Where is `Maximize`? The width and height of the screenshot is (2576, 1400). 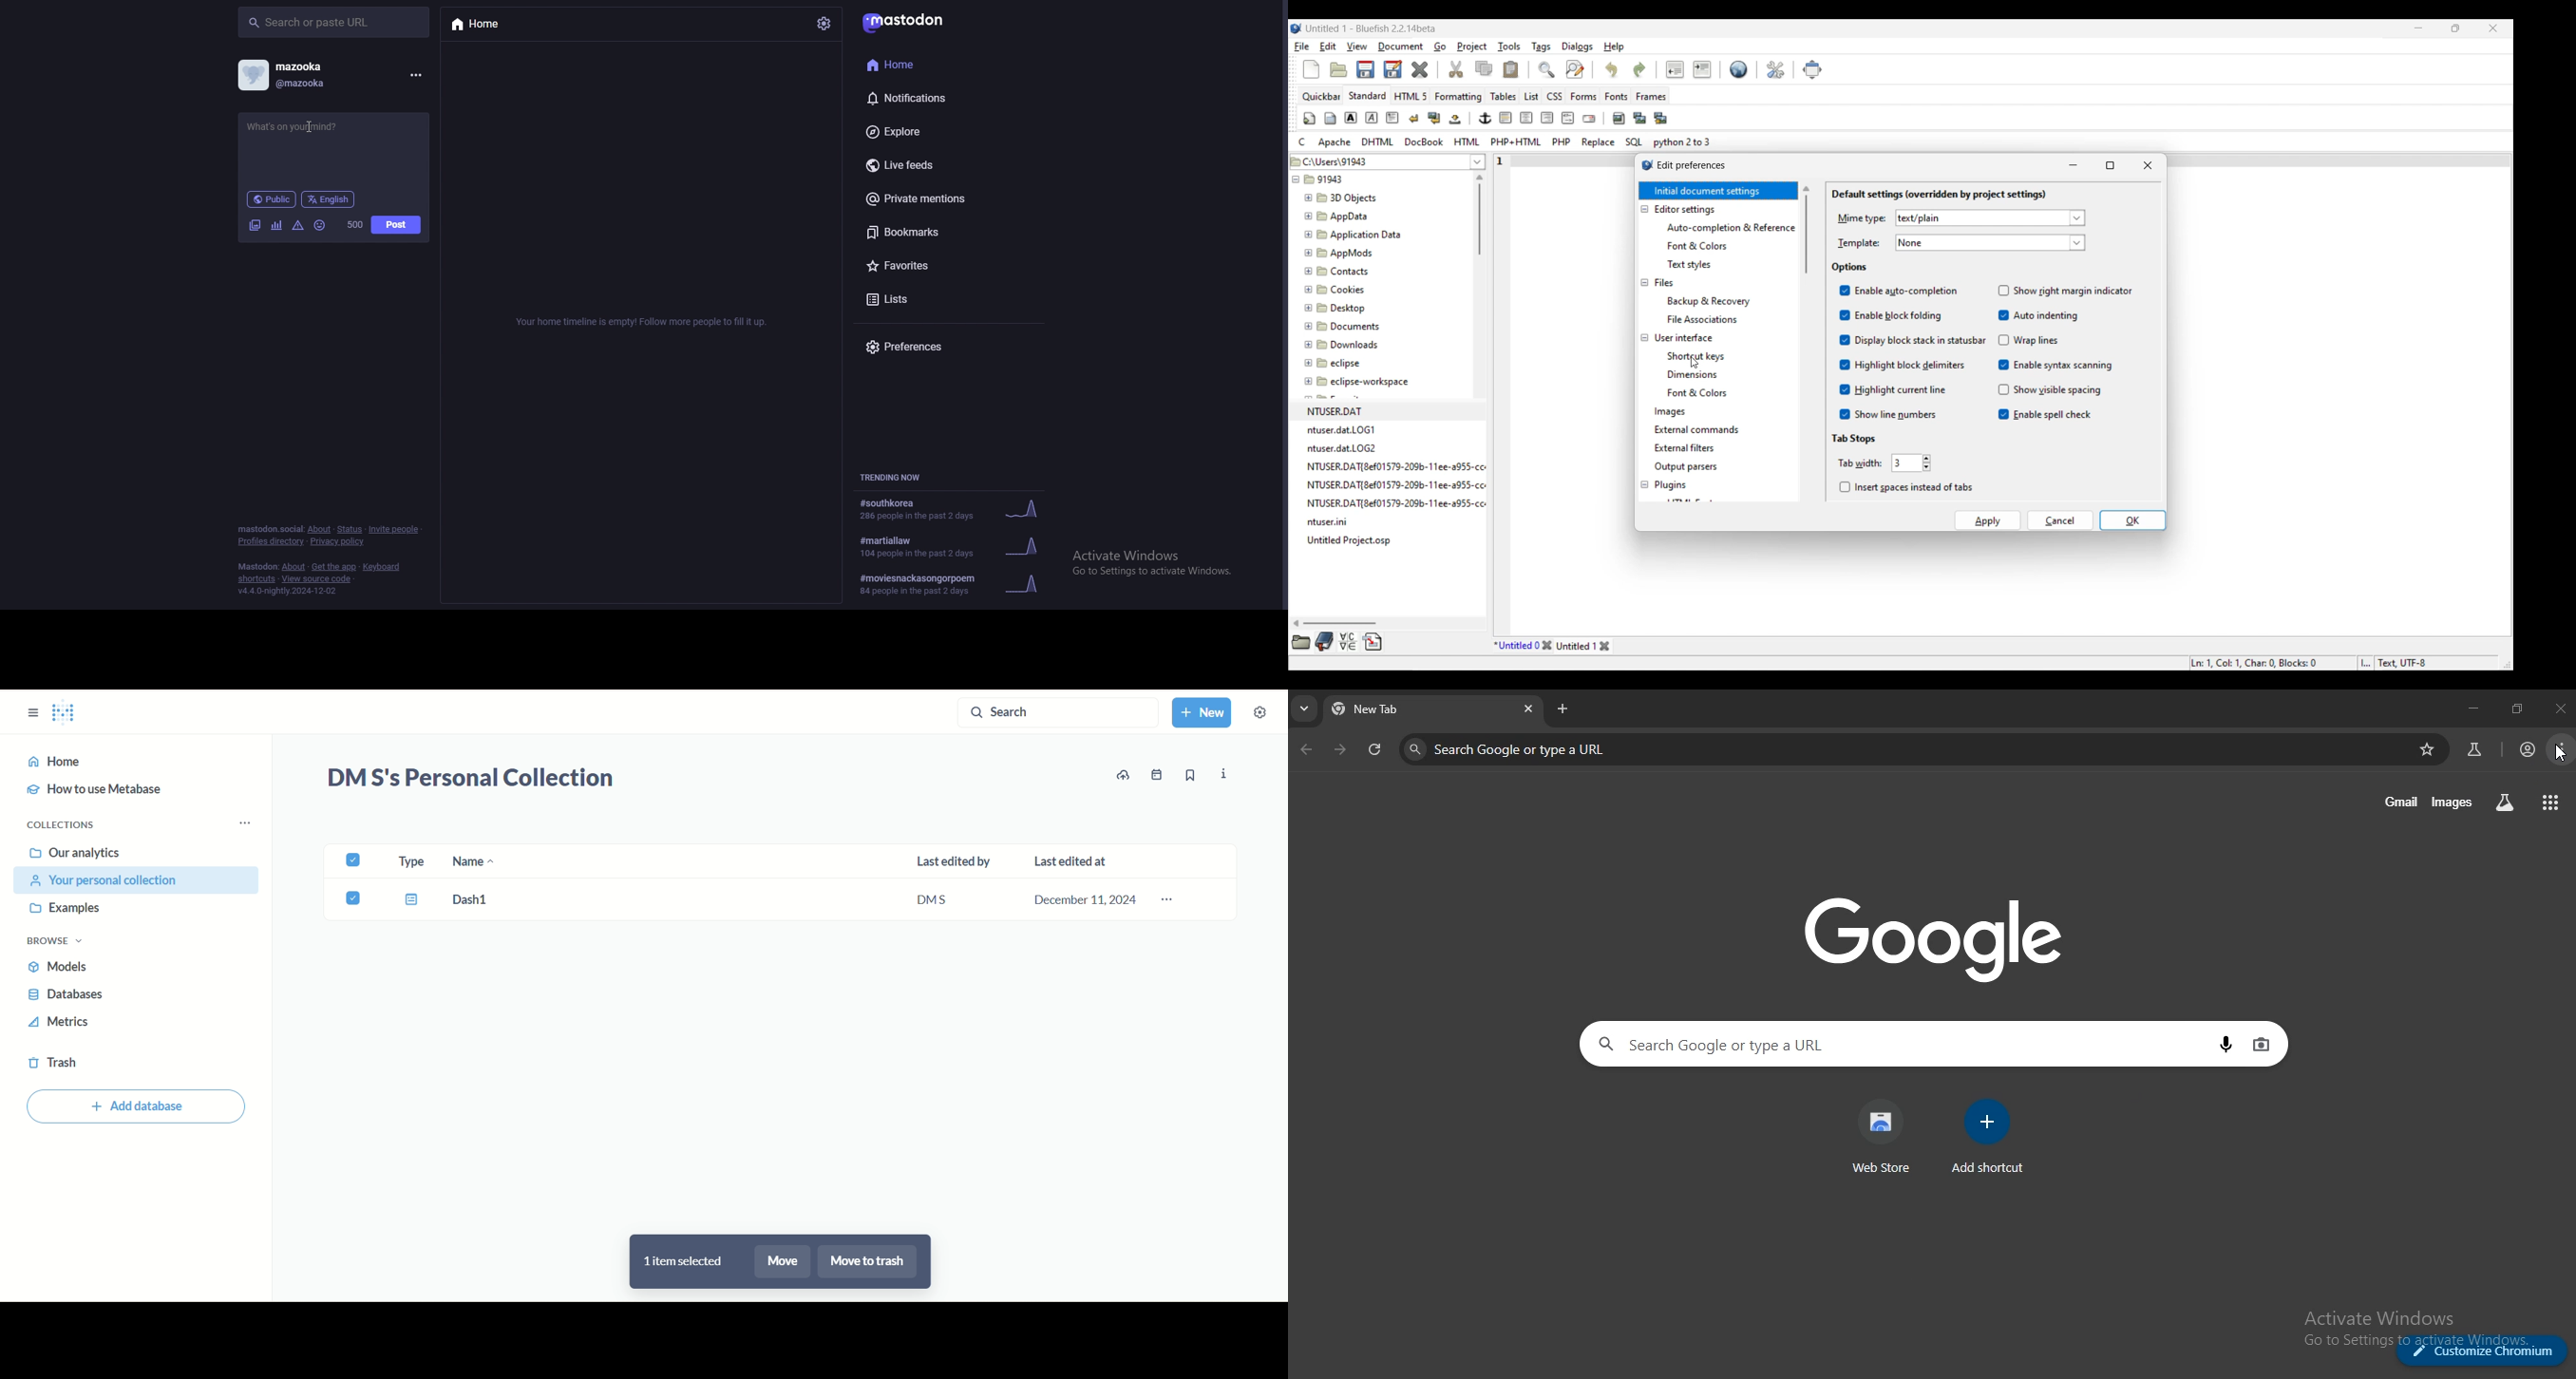
Maximize is located at coordinates (2111, 165).